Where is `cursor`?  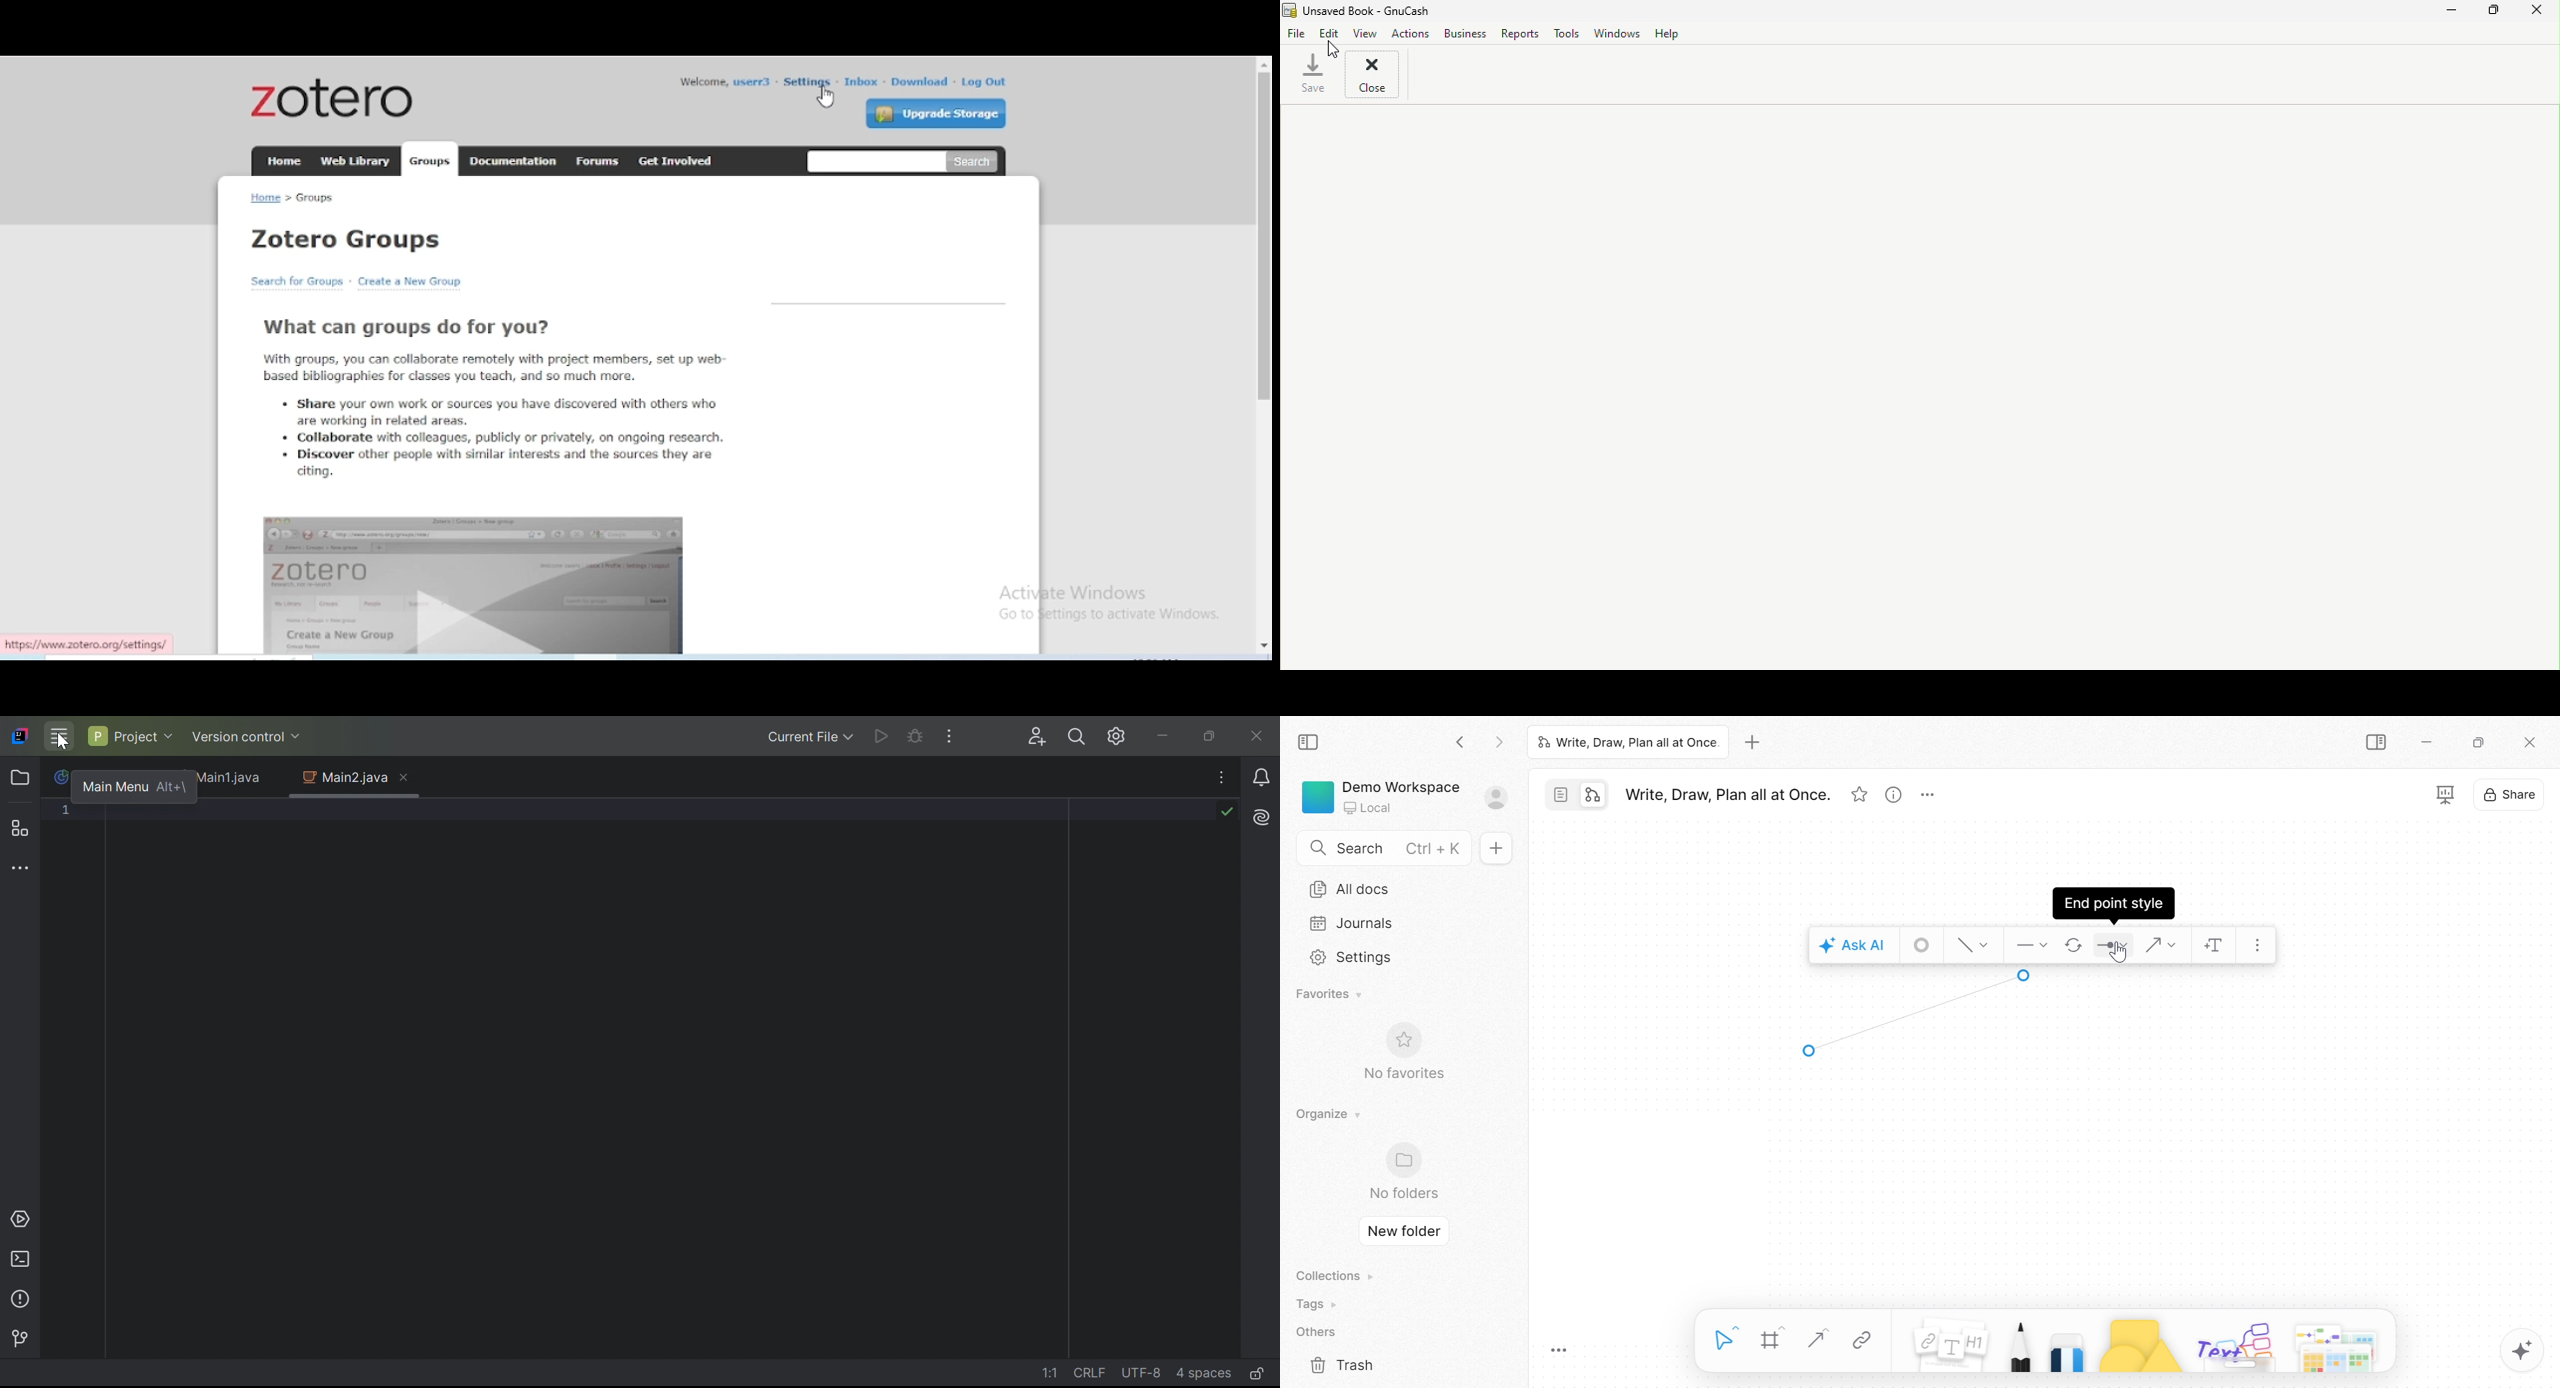 cursor is located at coordinates (826, 98).